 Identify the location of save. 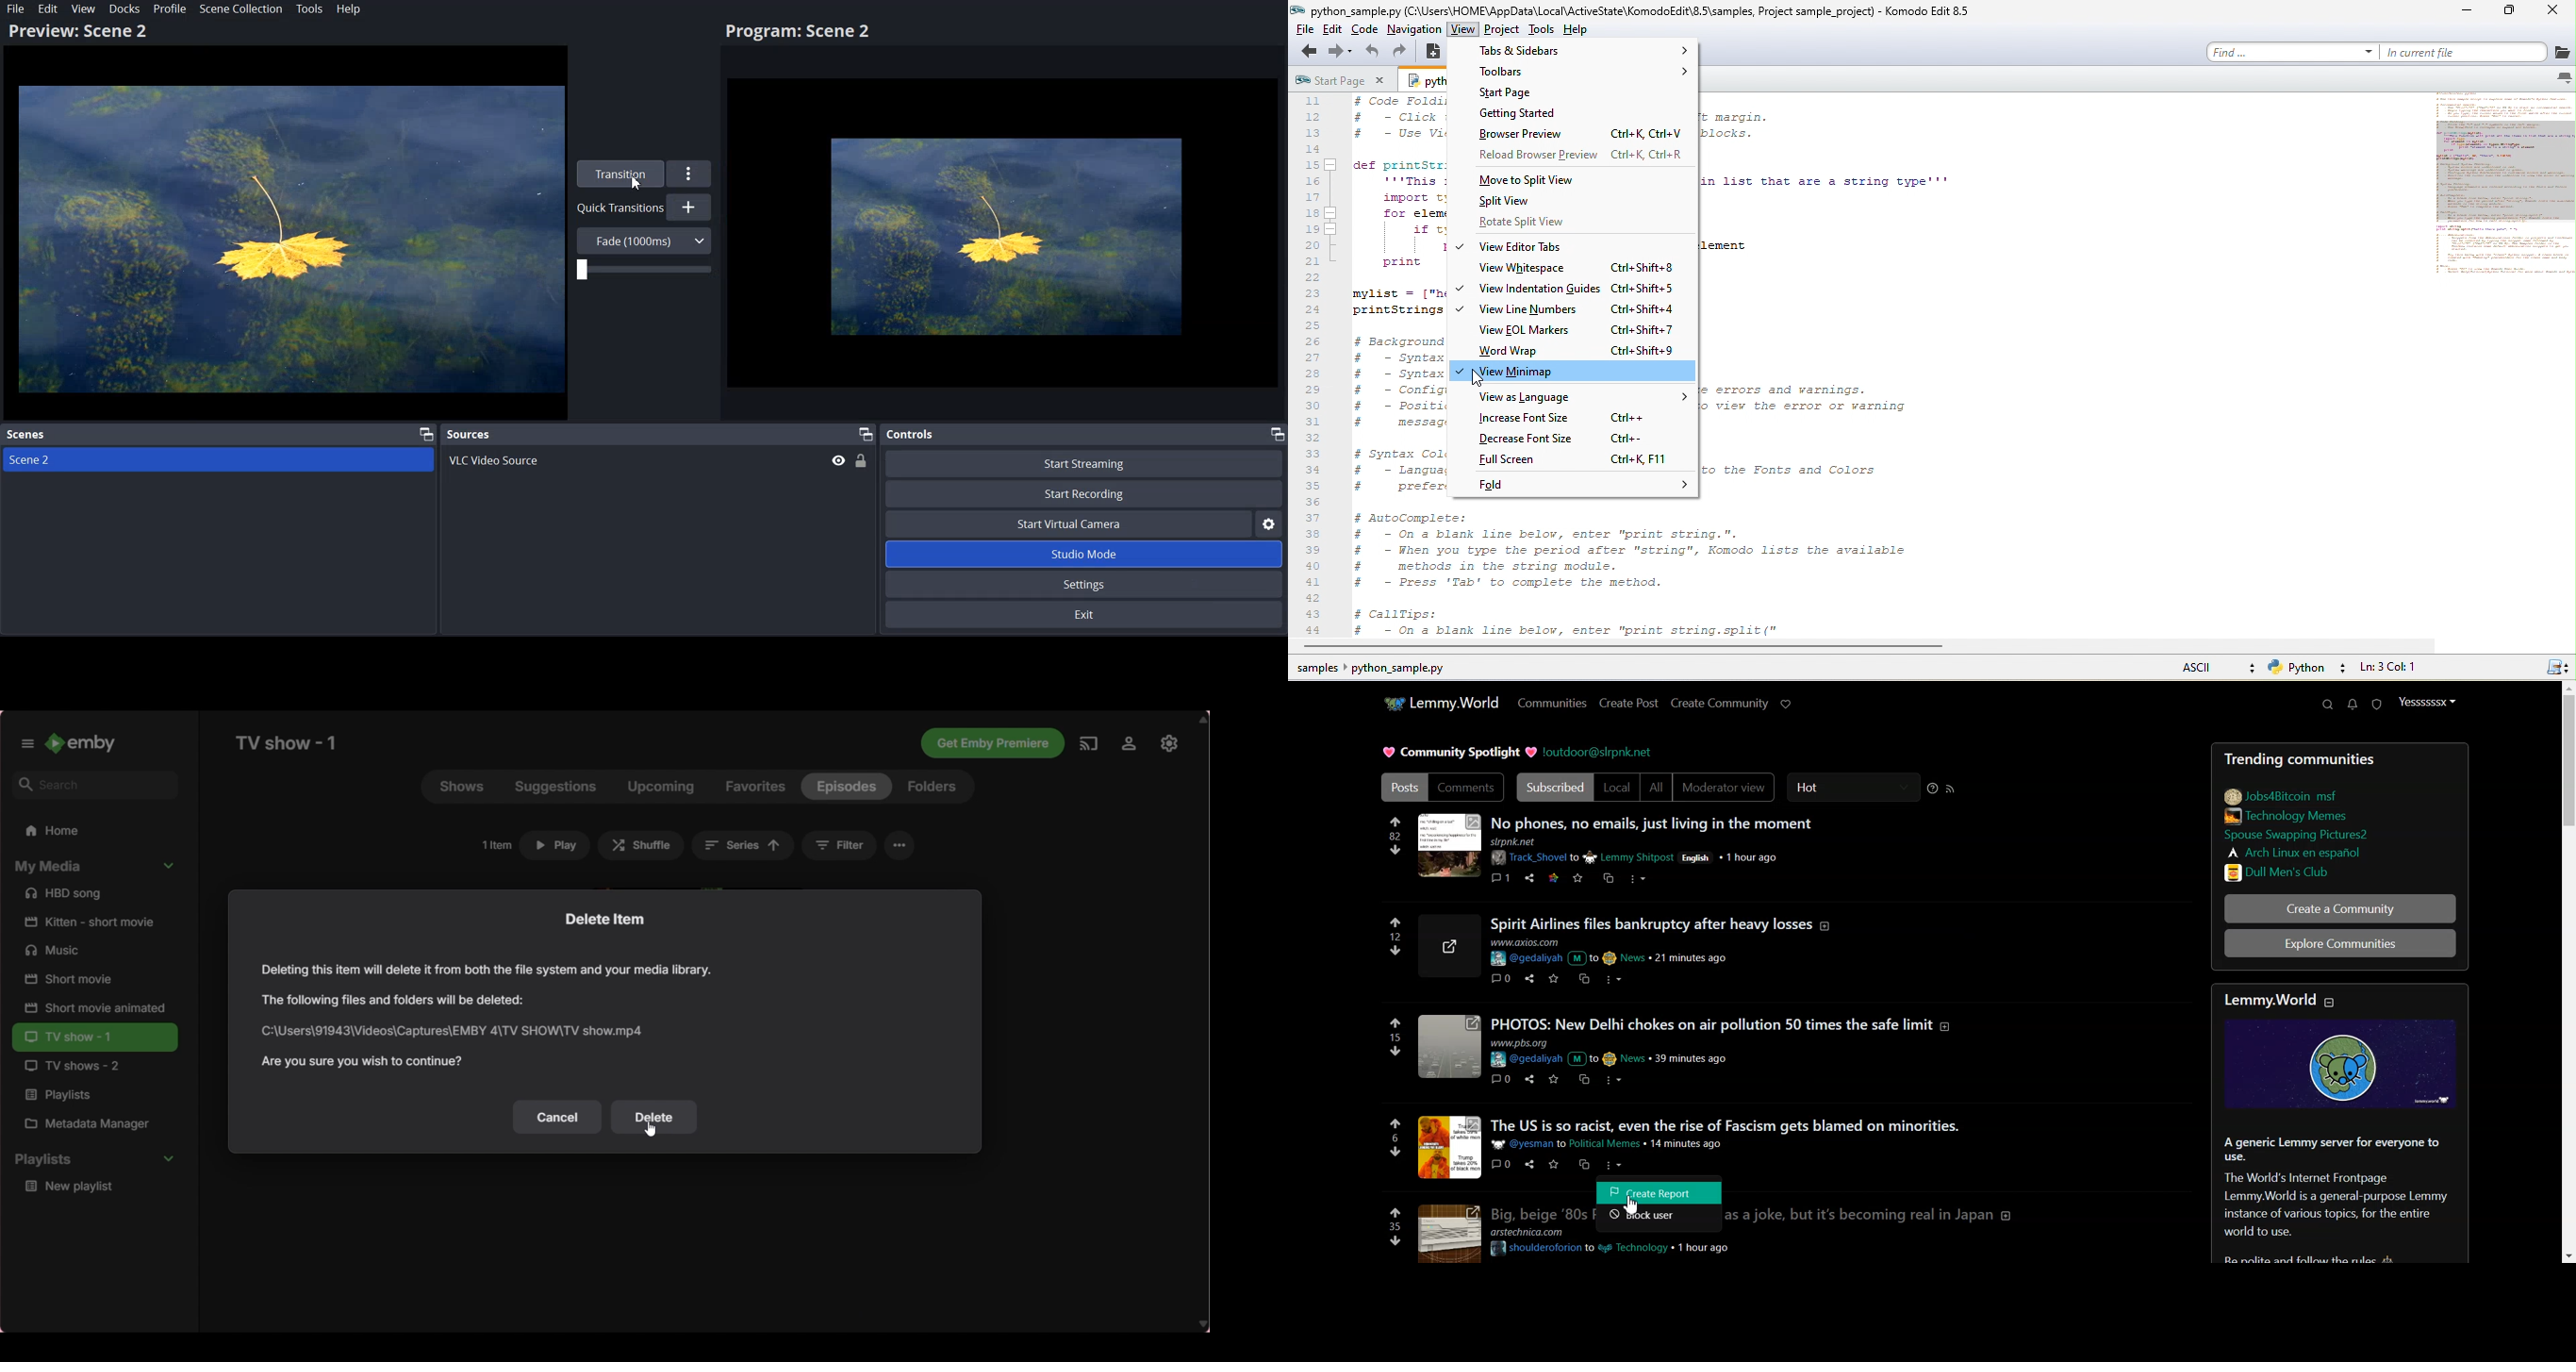
(1577, 879).